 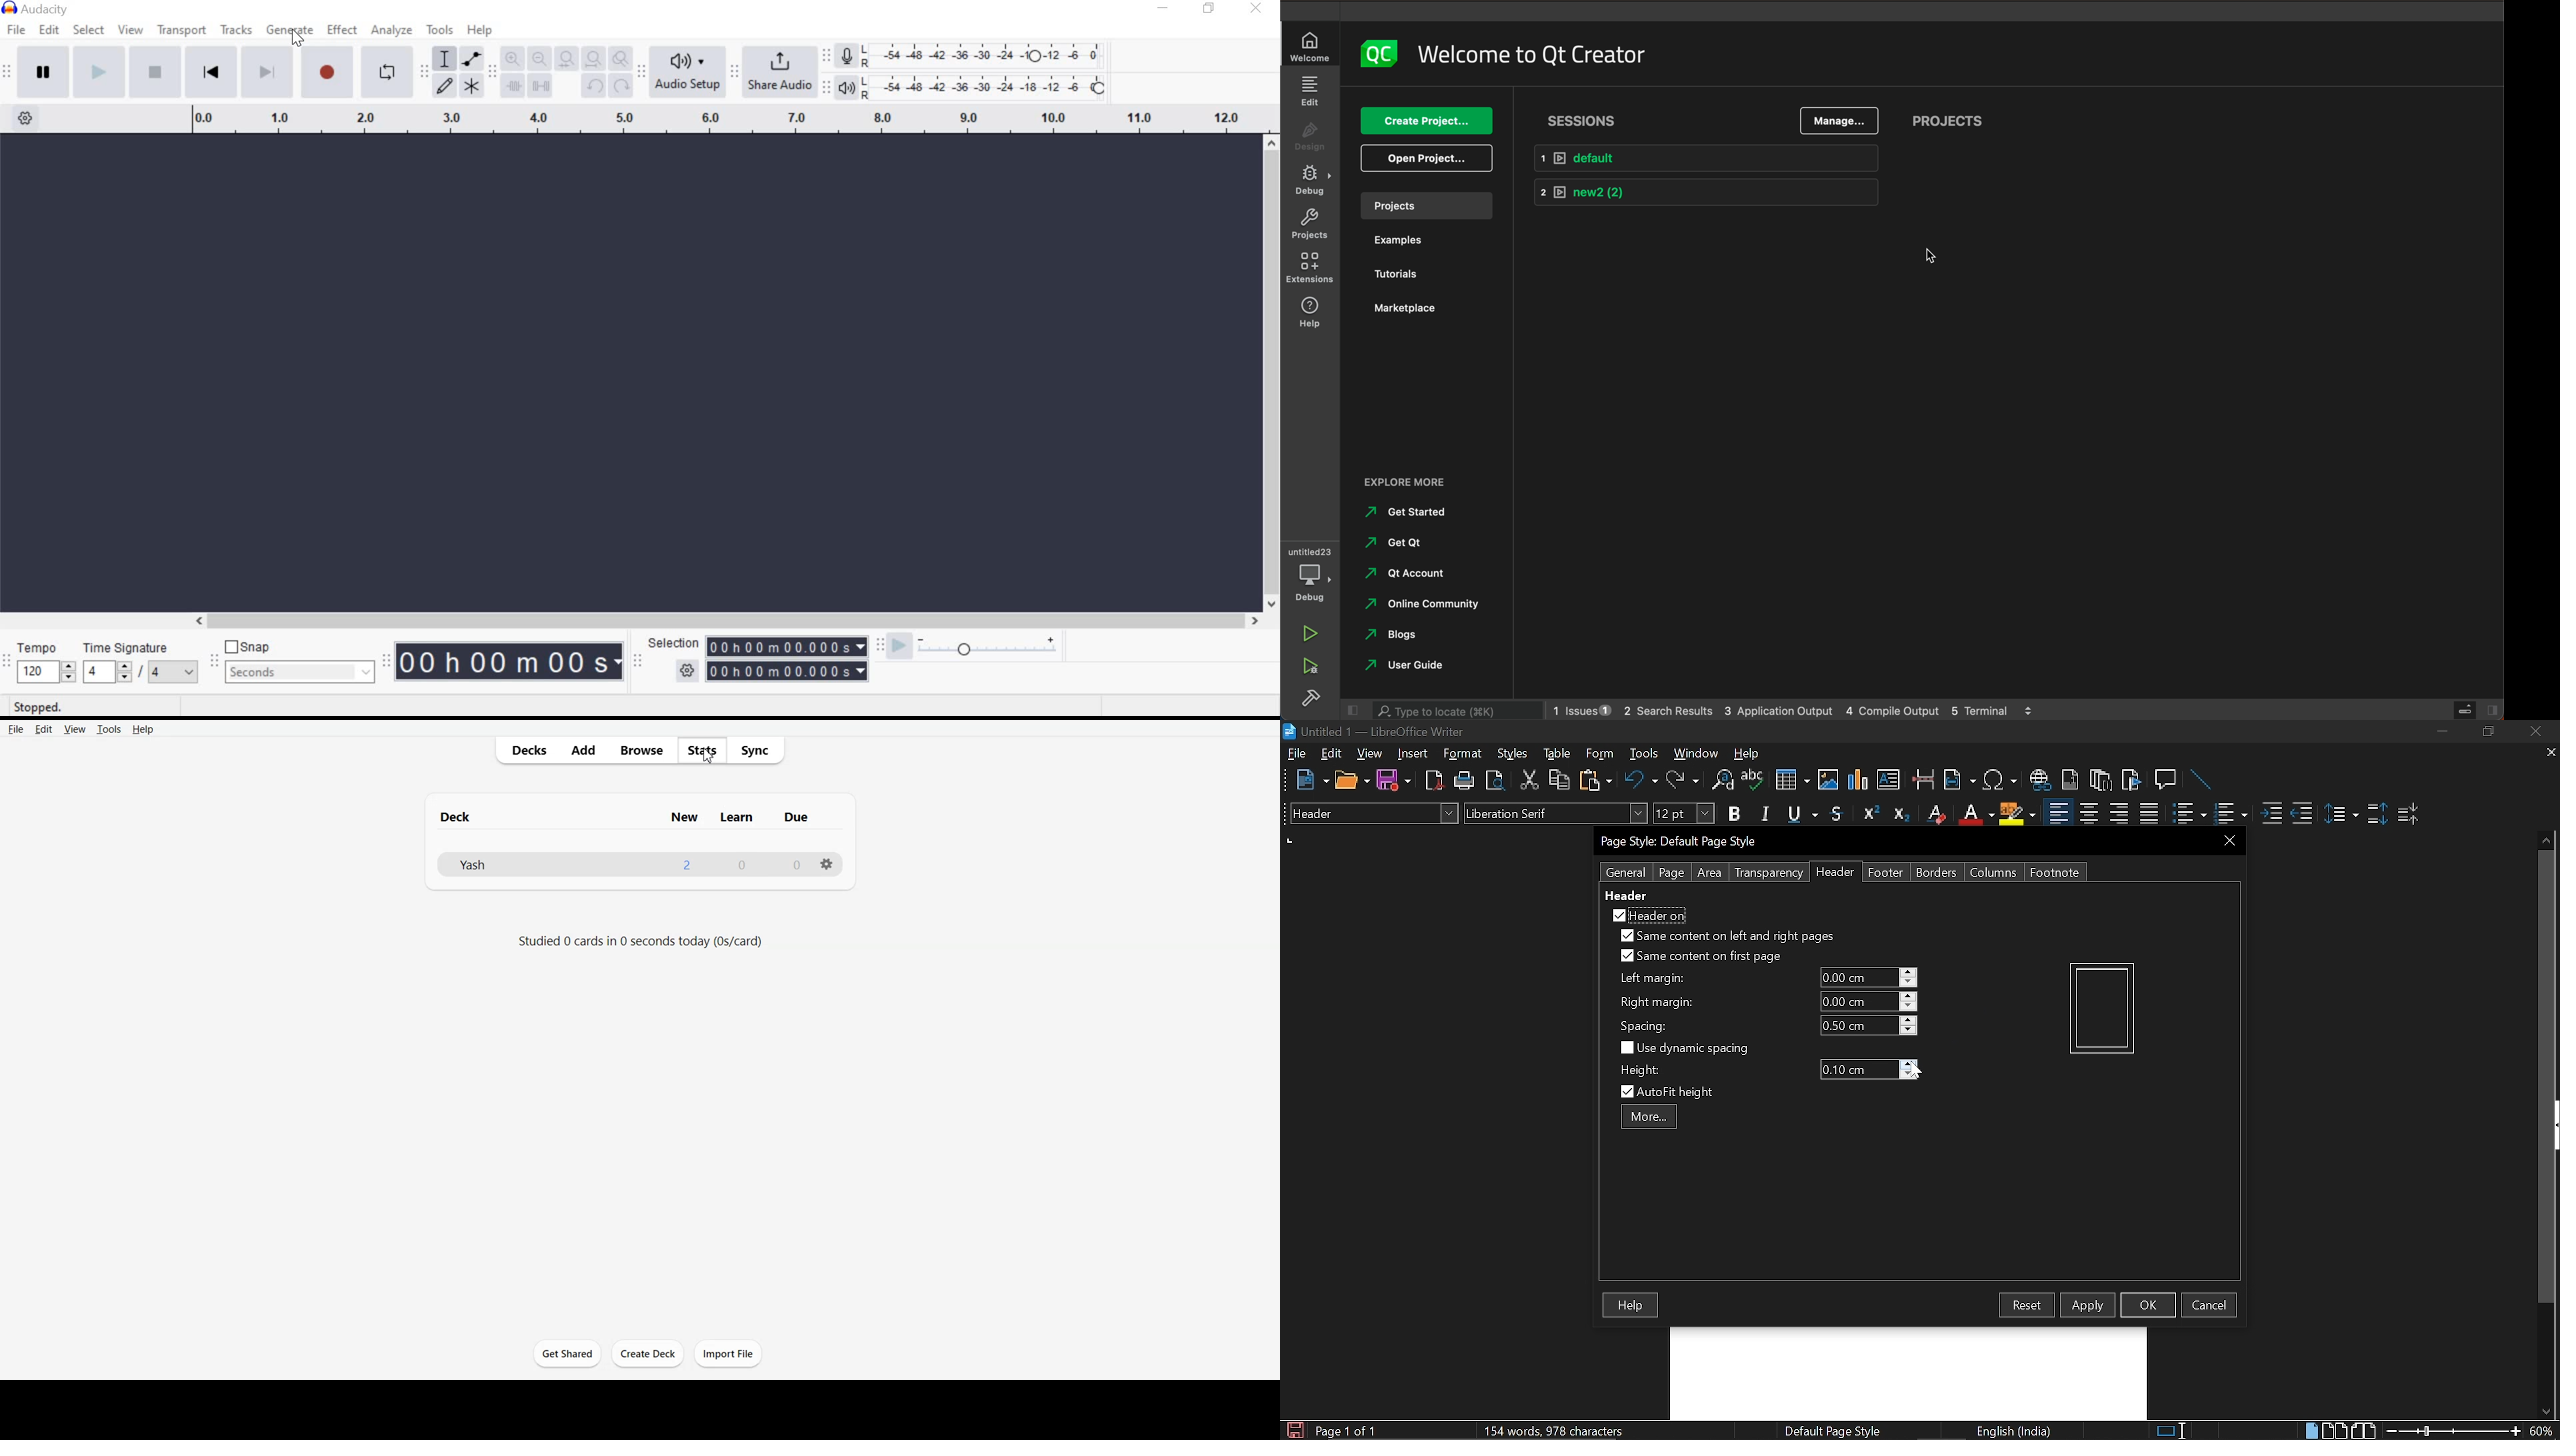 I want to click on Insert table, so click(x=1791, y=781).